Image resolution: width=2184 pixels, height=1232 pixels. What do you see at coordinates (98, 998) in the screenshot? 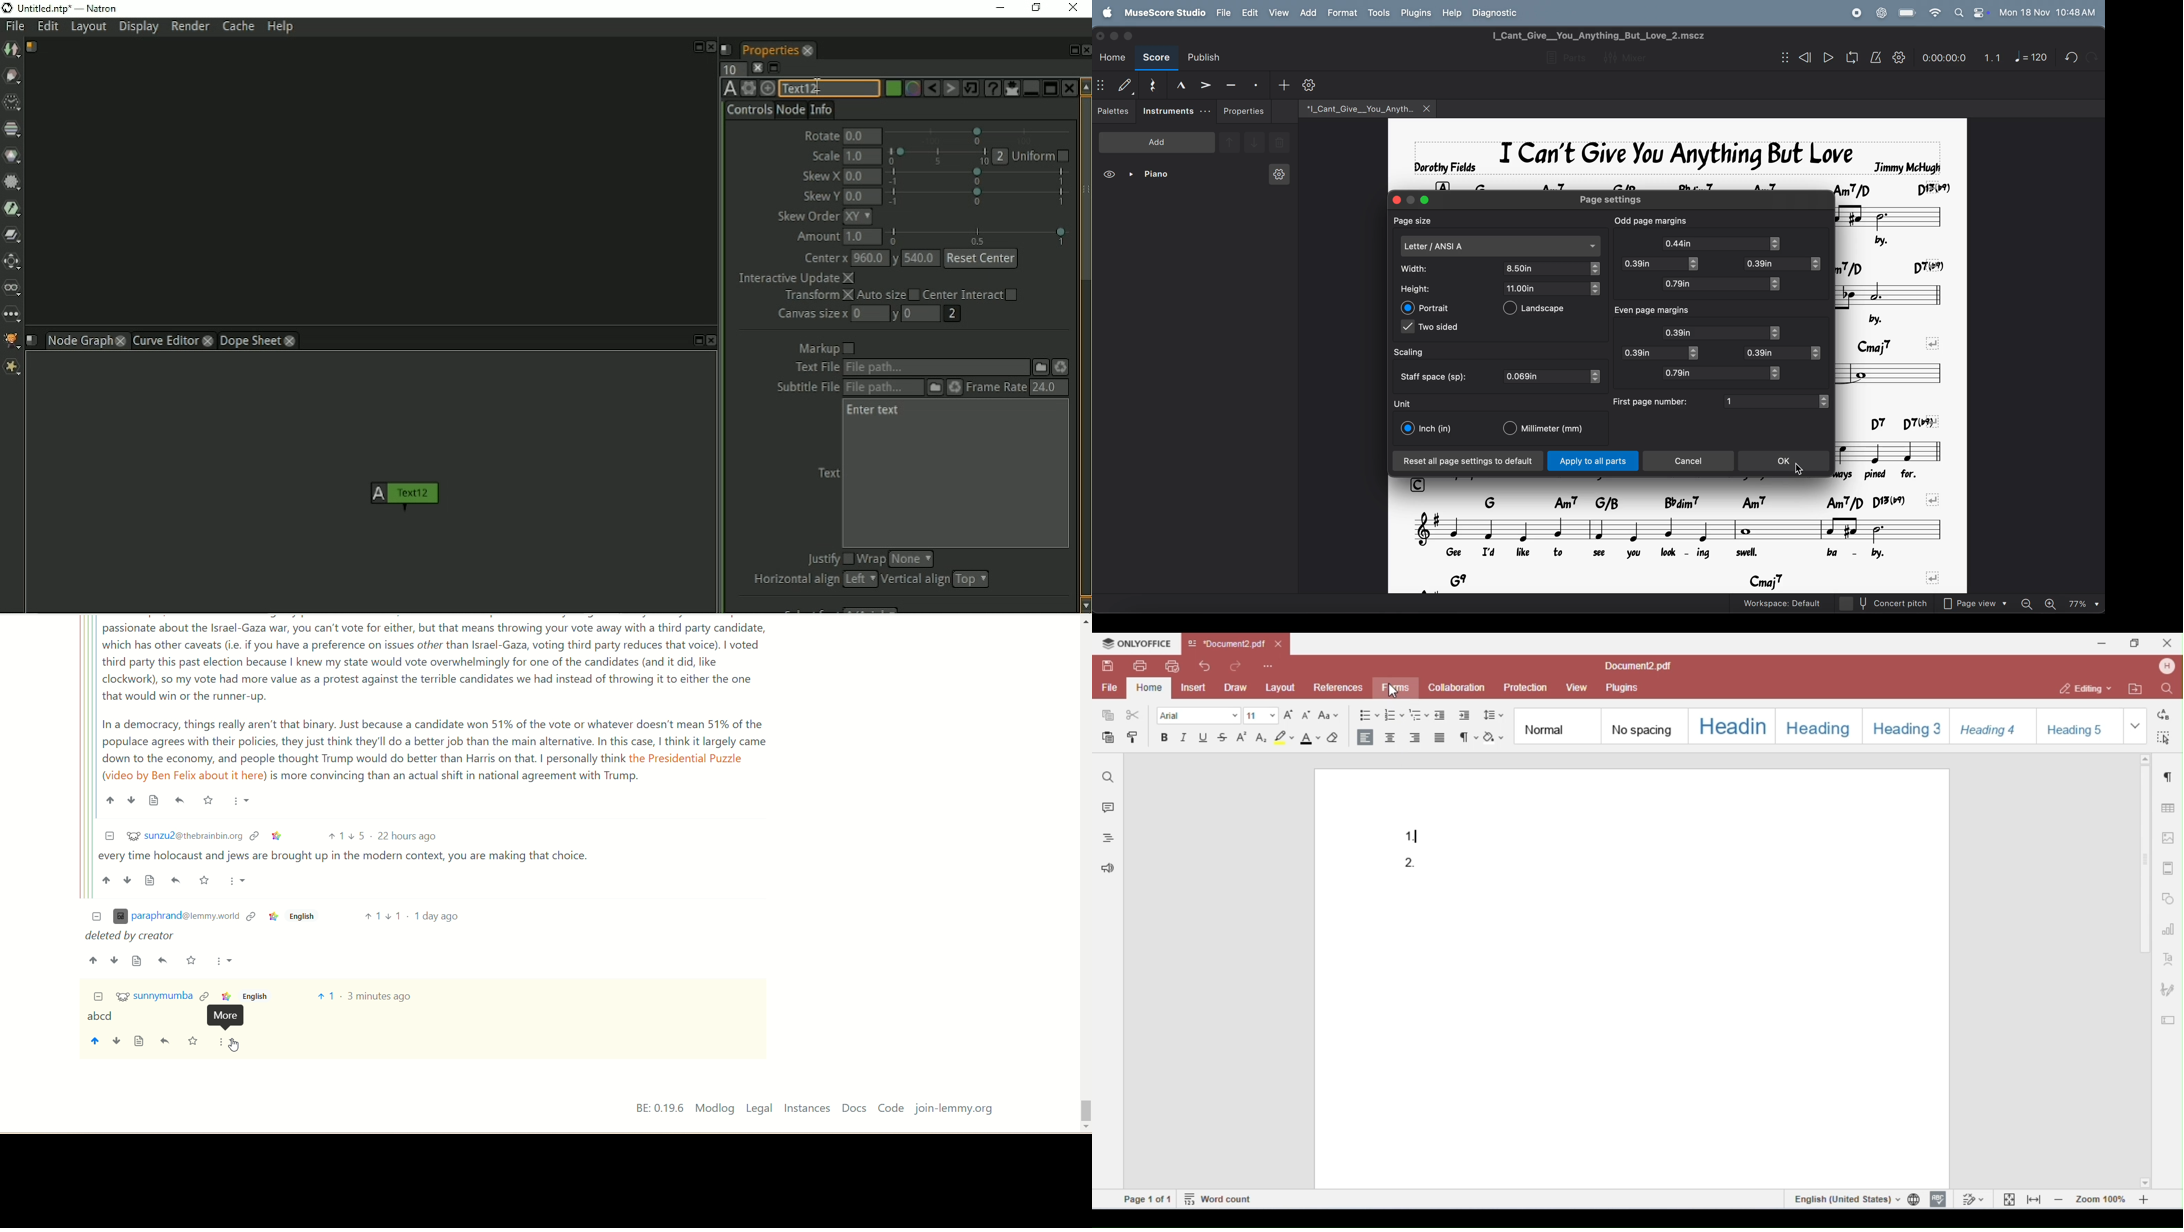
I see `Collapse` at bounding box center [98, 998].